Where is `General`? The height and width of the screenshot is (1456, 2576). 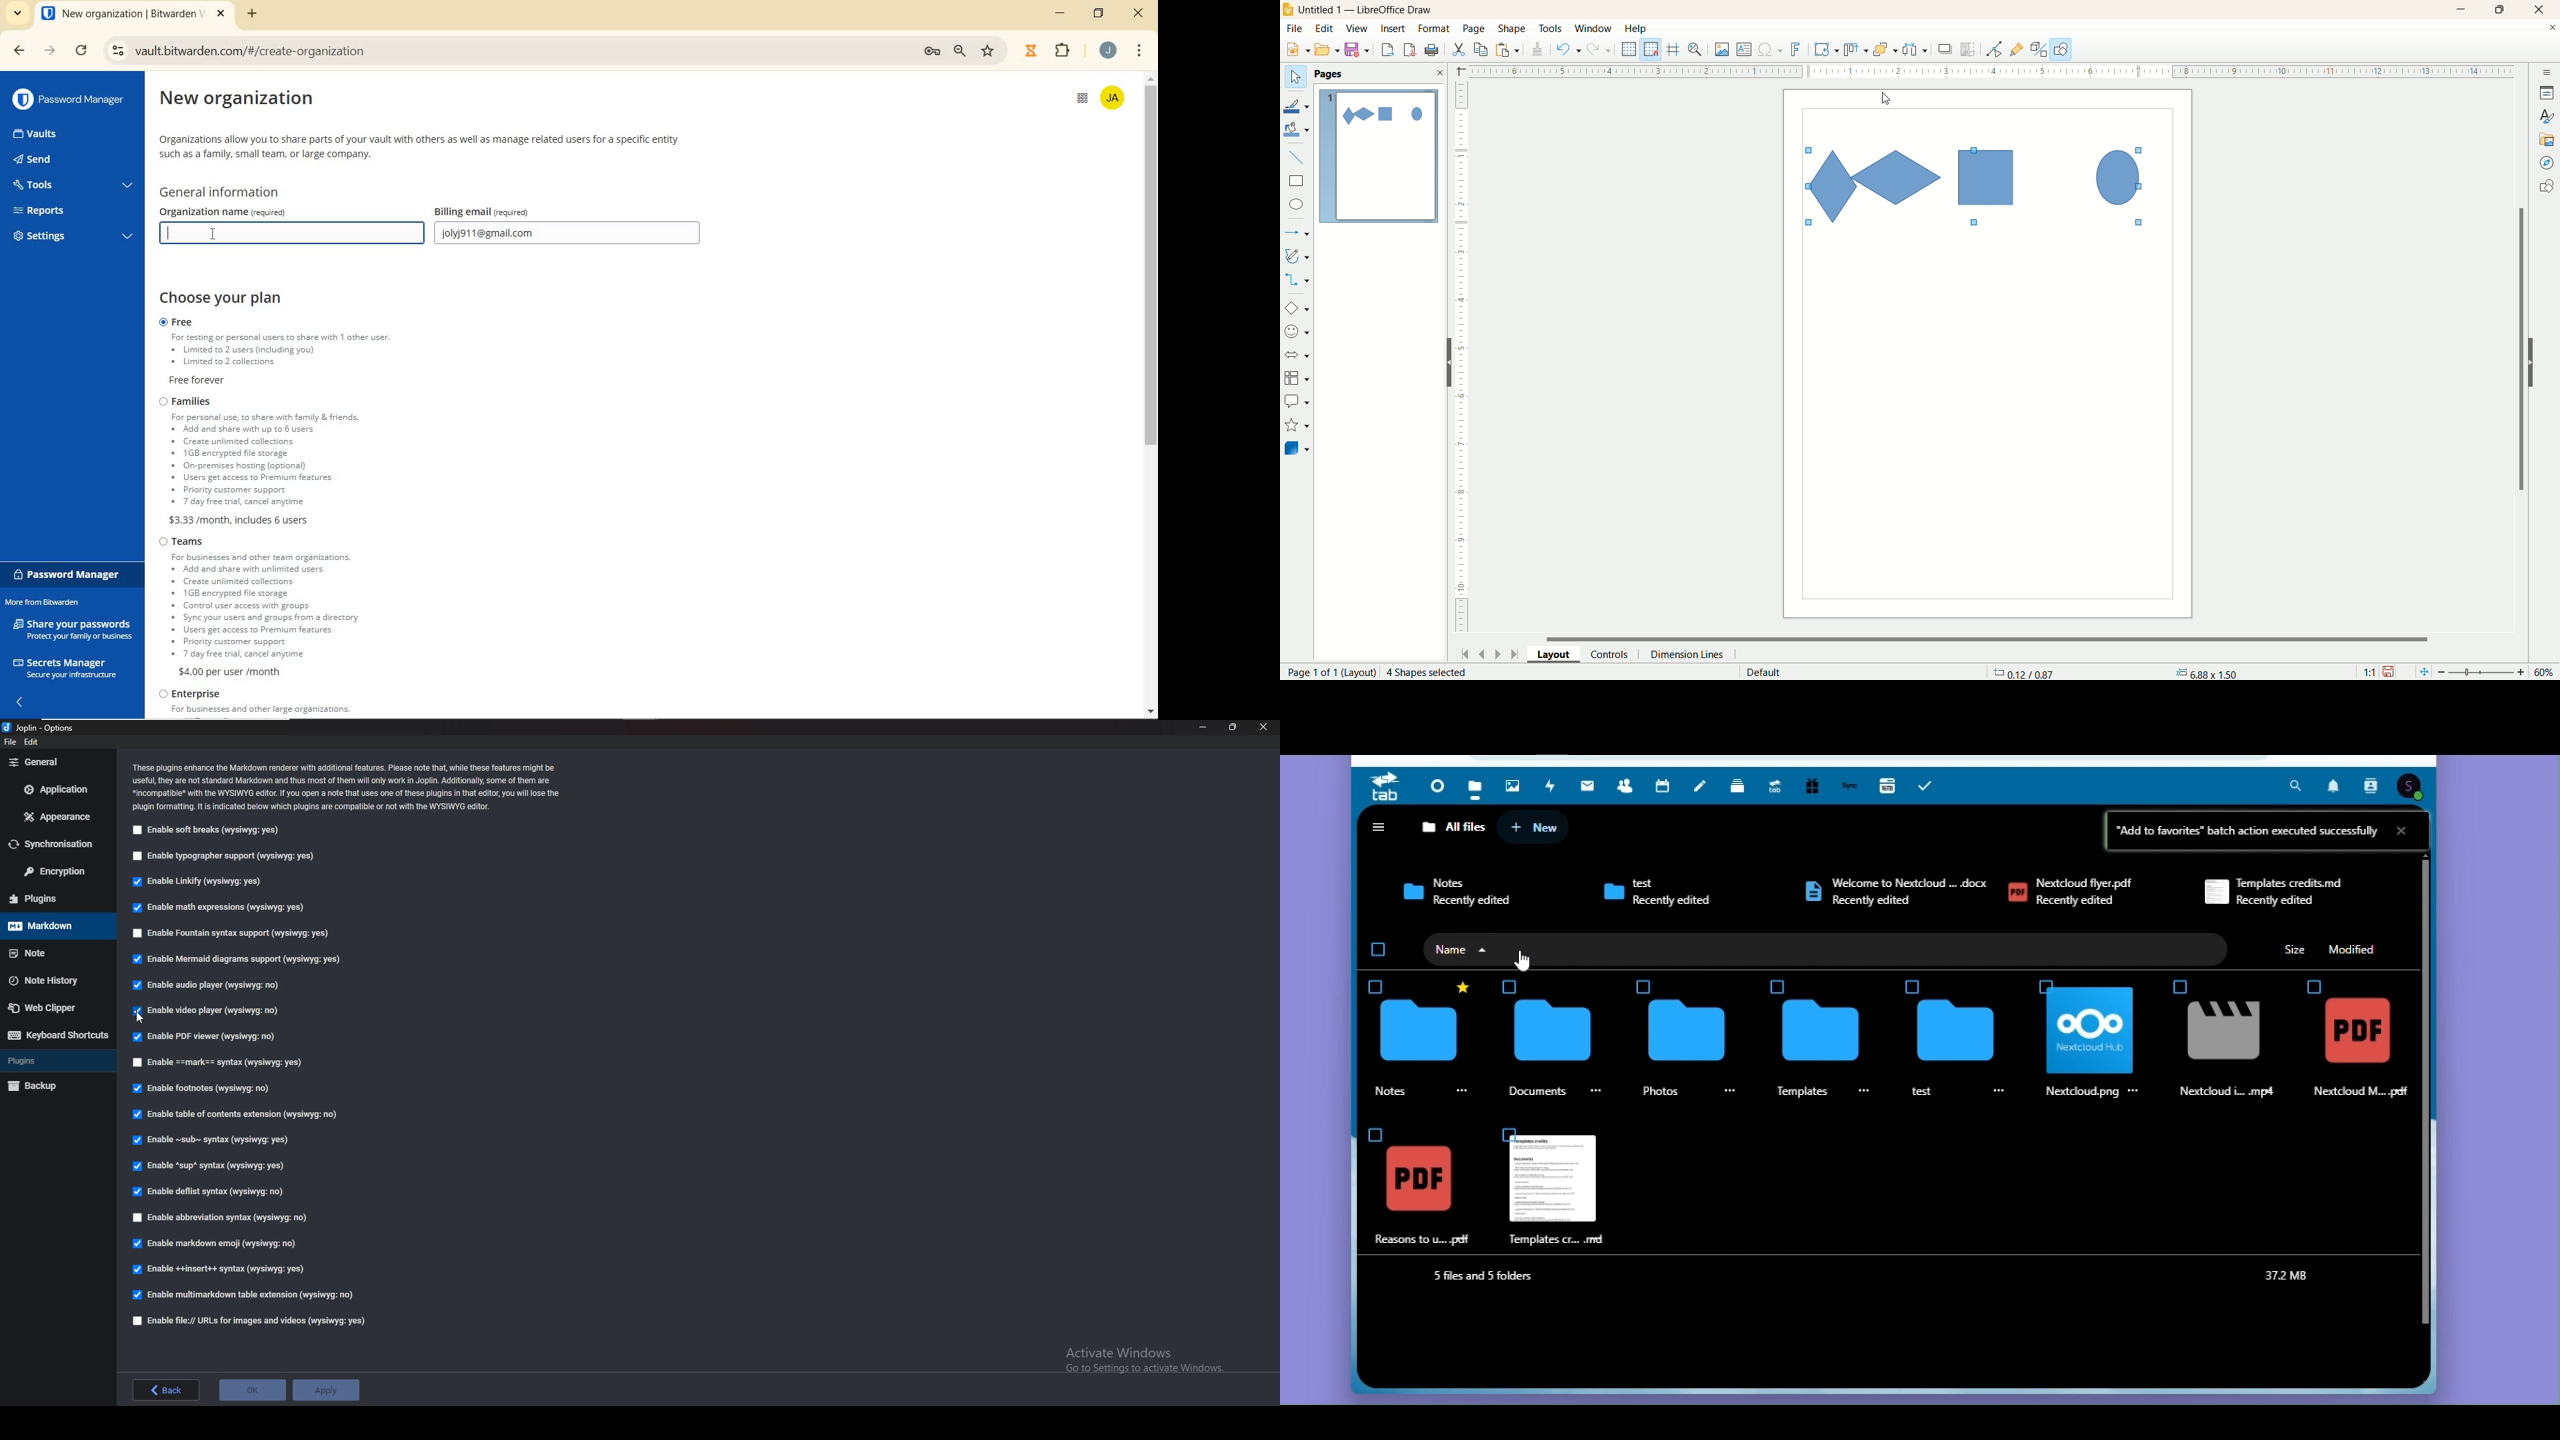
General is located at coordinates (53, 762).